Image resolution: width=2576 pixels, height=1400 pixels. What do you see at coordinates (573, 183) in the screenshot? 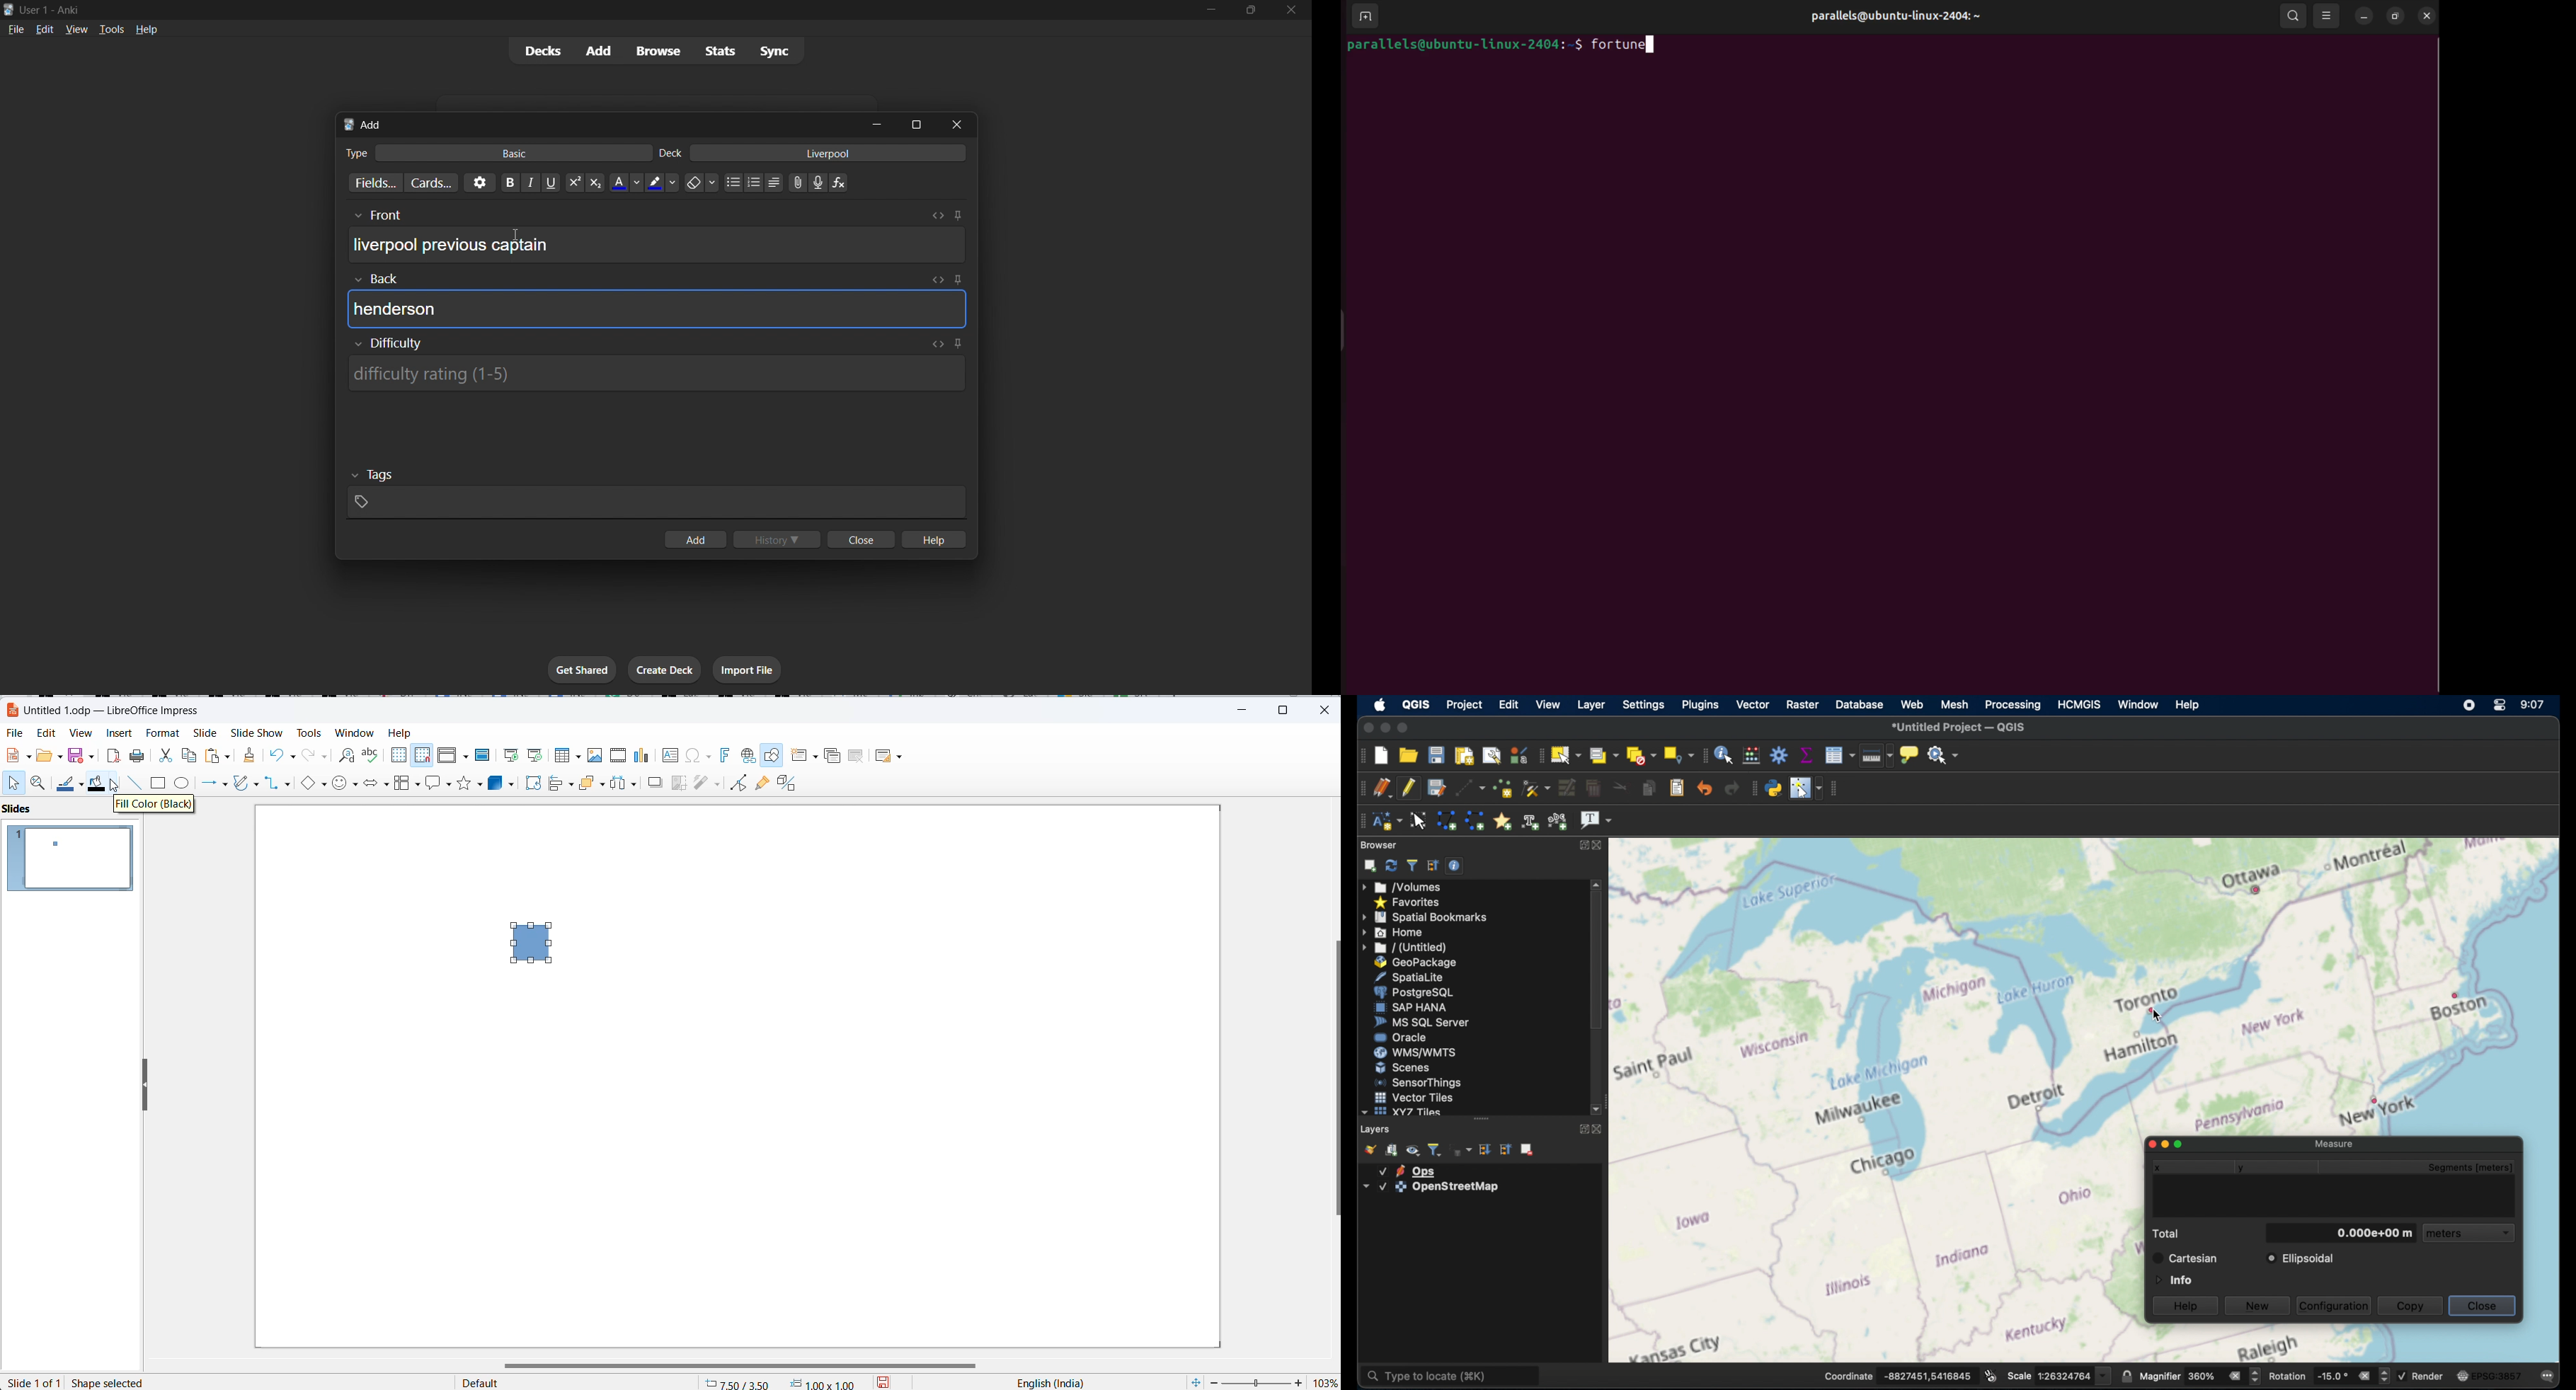
I see `superscript` at bounding box center [573, 183].